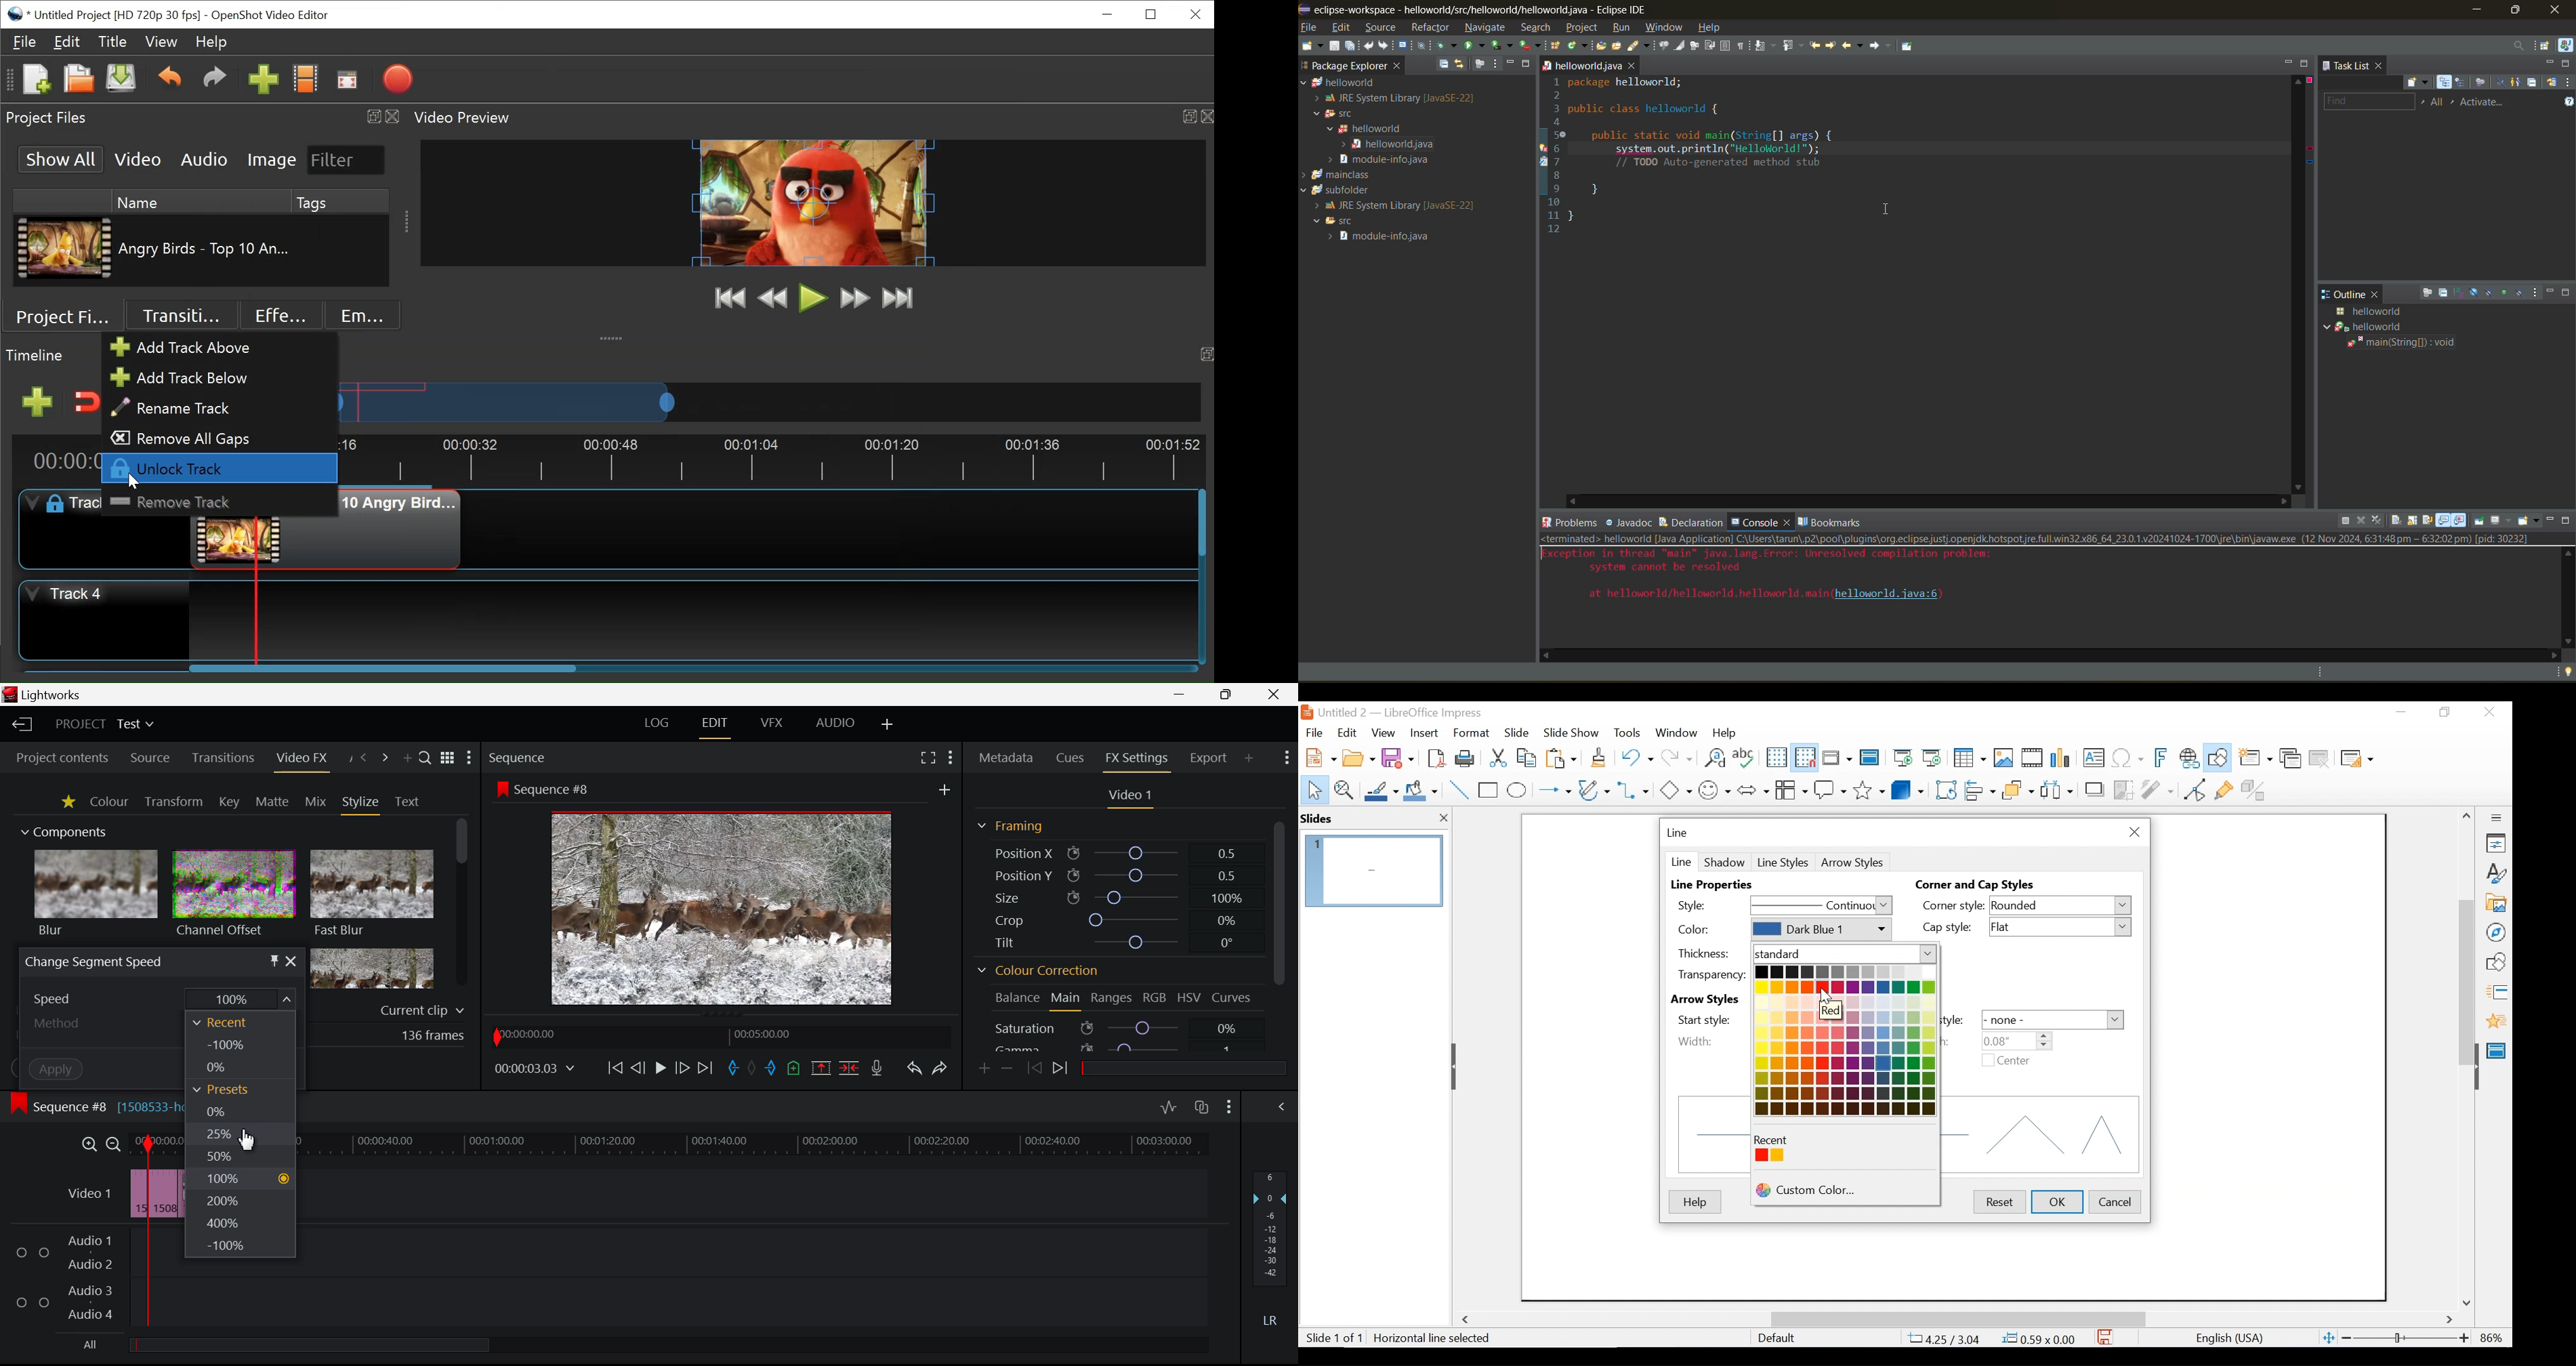  What do you see at coordinates (1210, 757) in the screenshot?
I see `Export` at bounding box center [1210, 757].